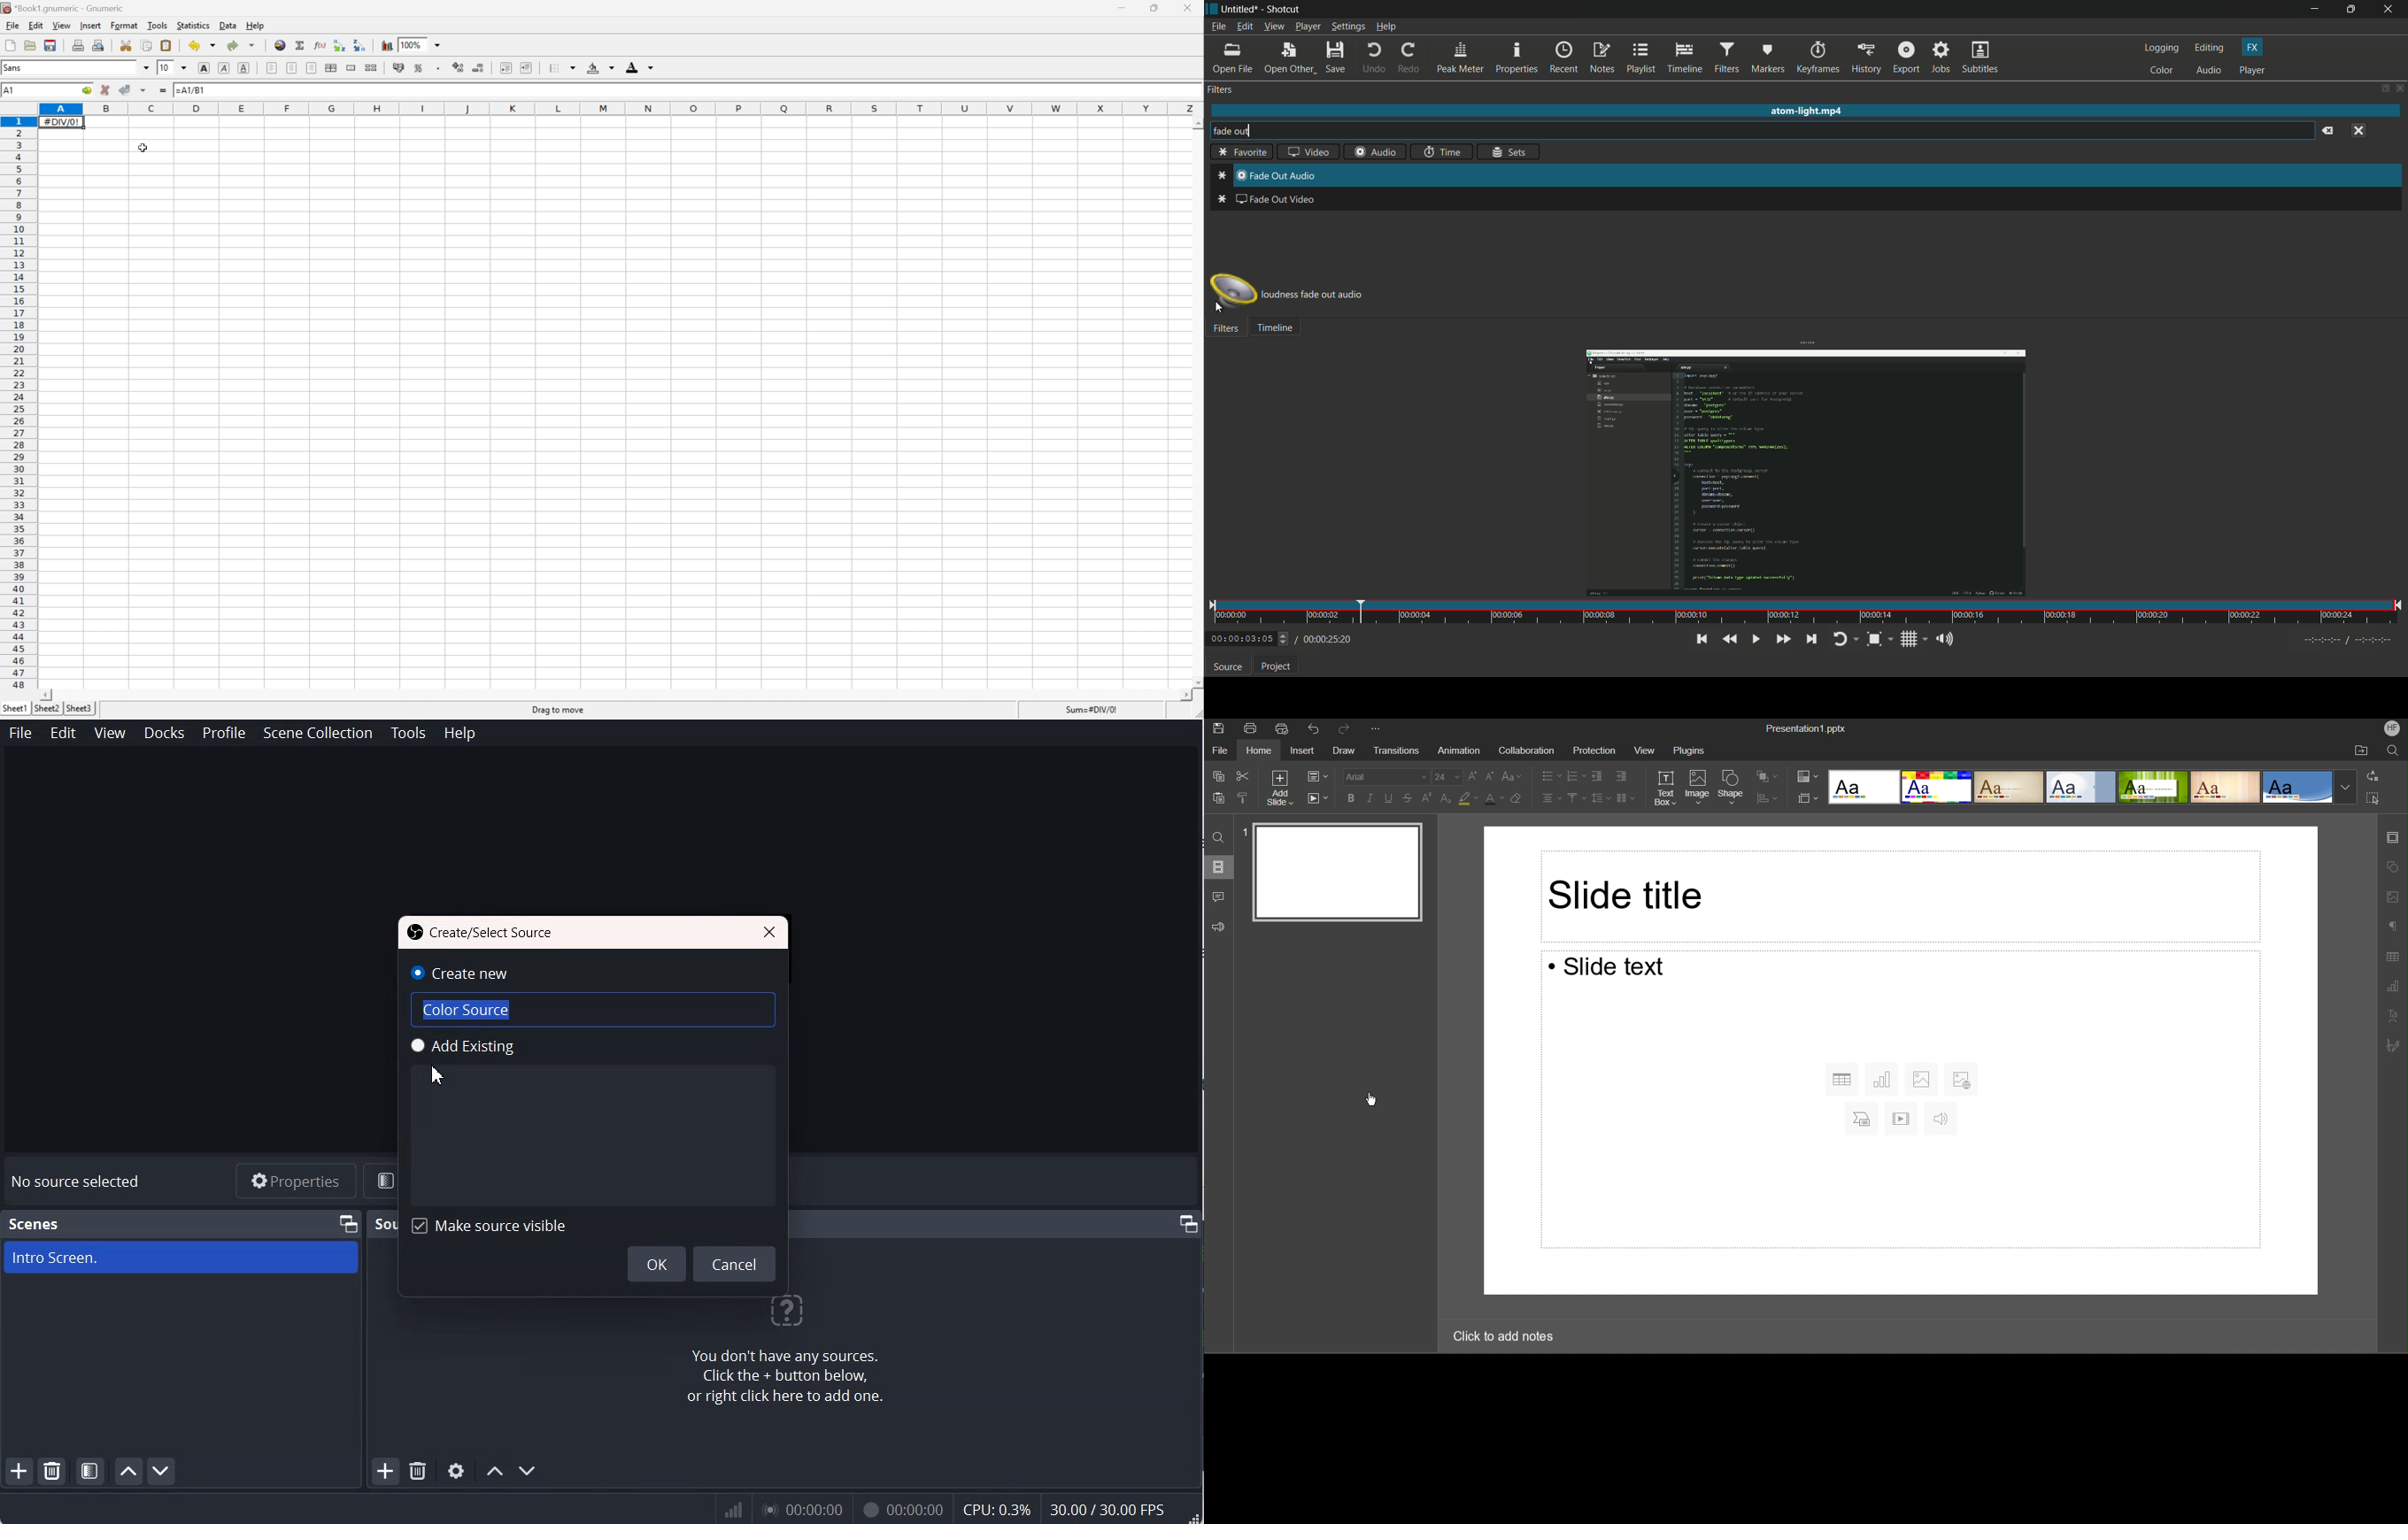  Describe the element at coordinates (572, 68) in the screenshot. I see `Drop down` at that location.